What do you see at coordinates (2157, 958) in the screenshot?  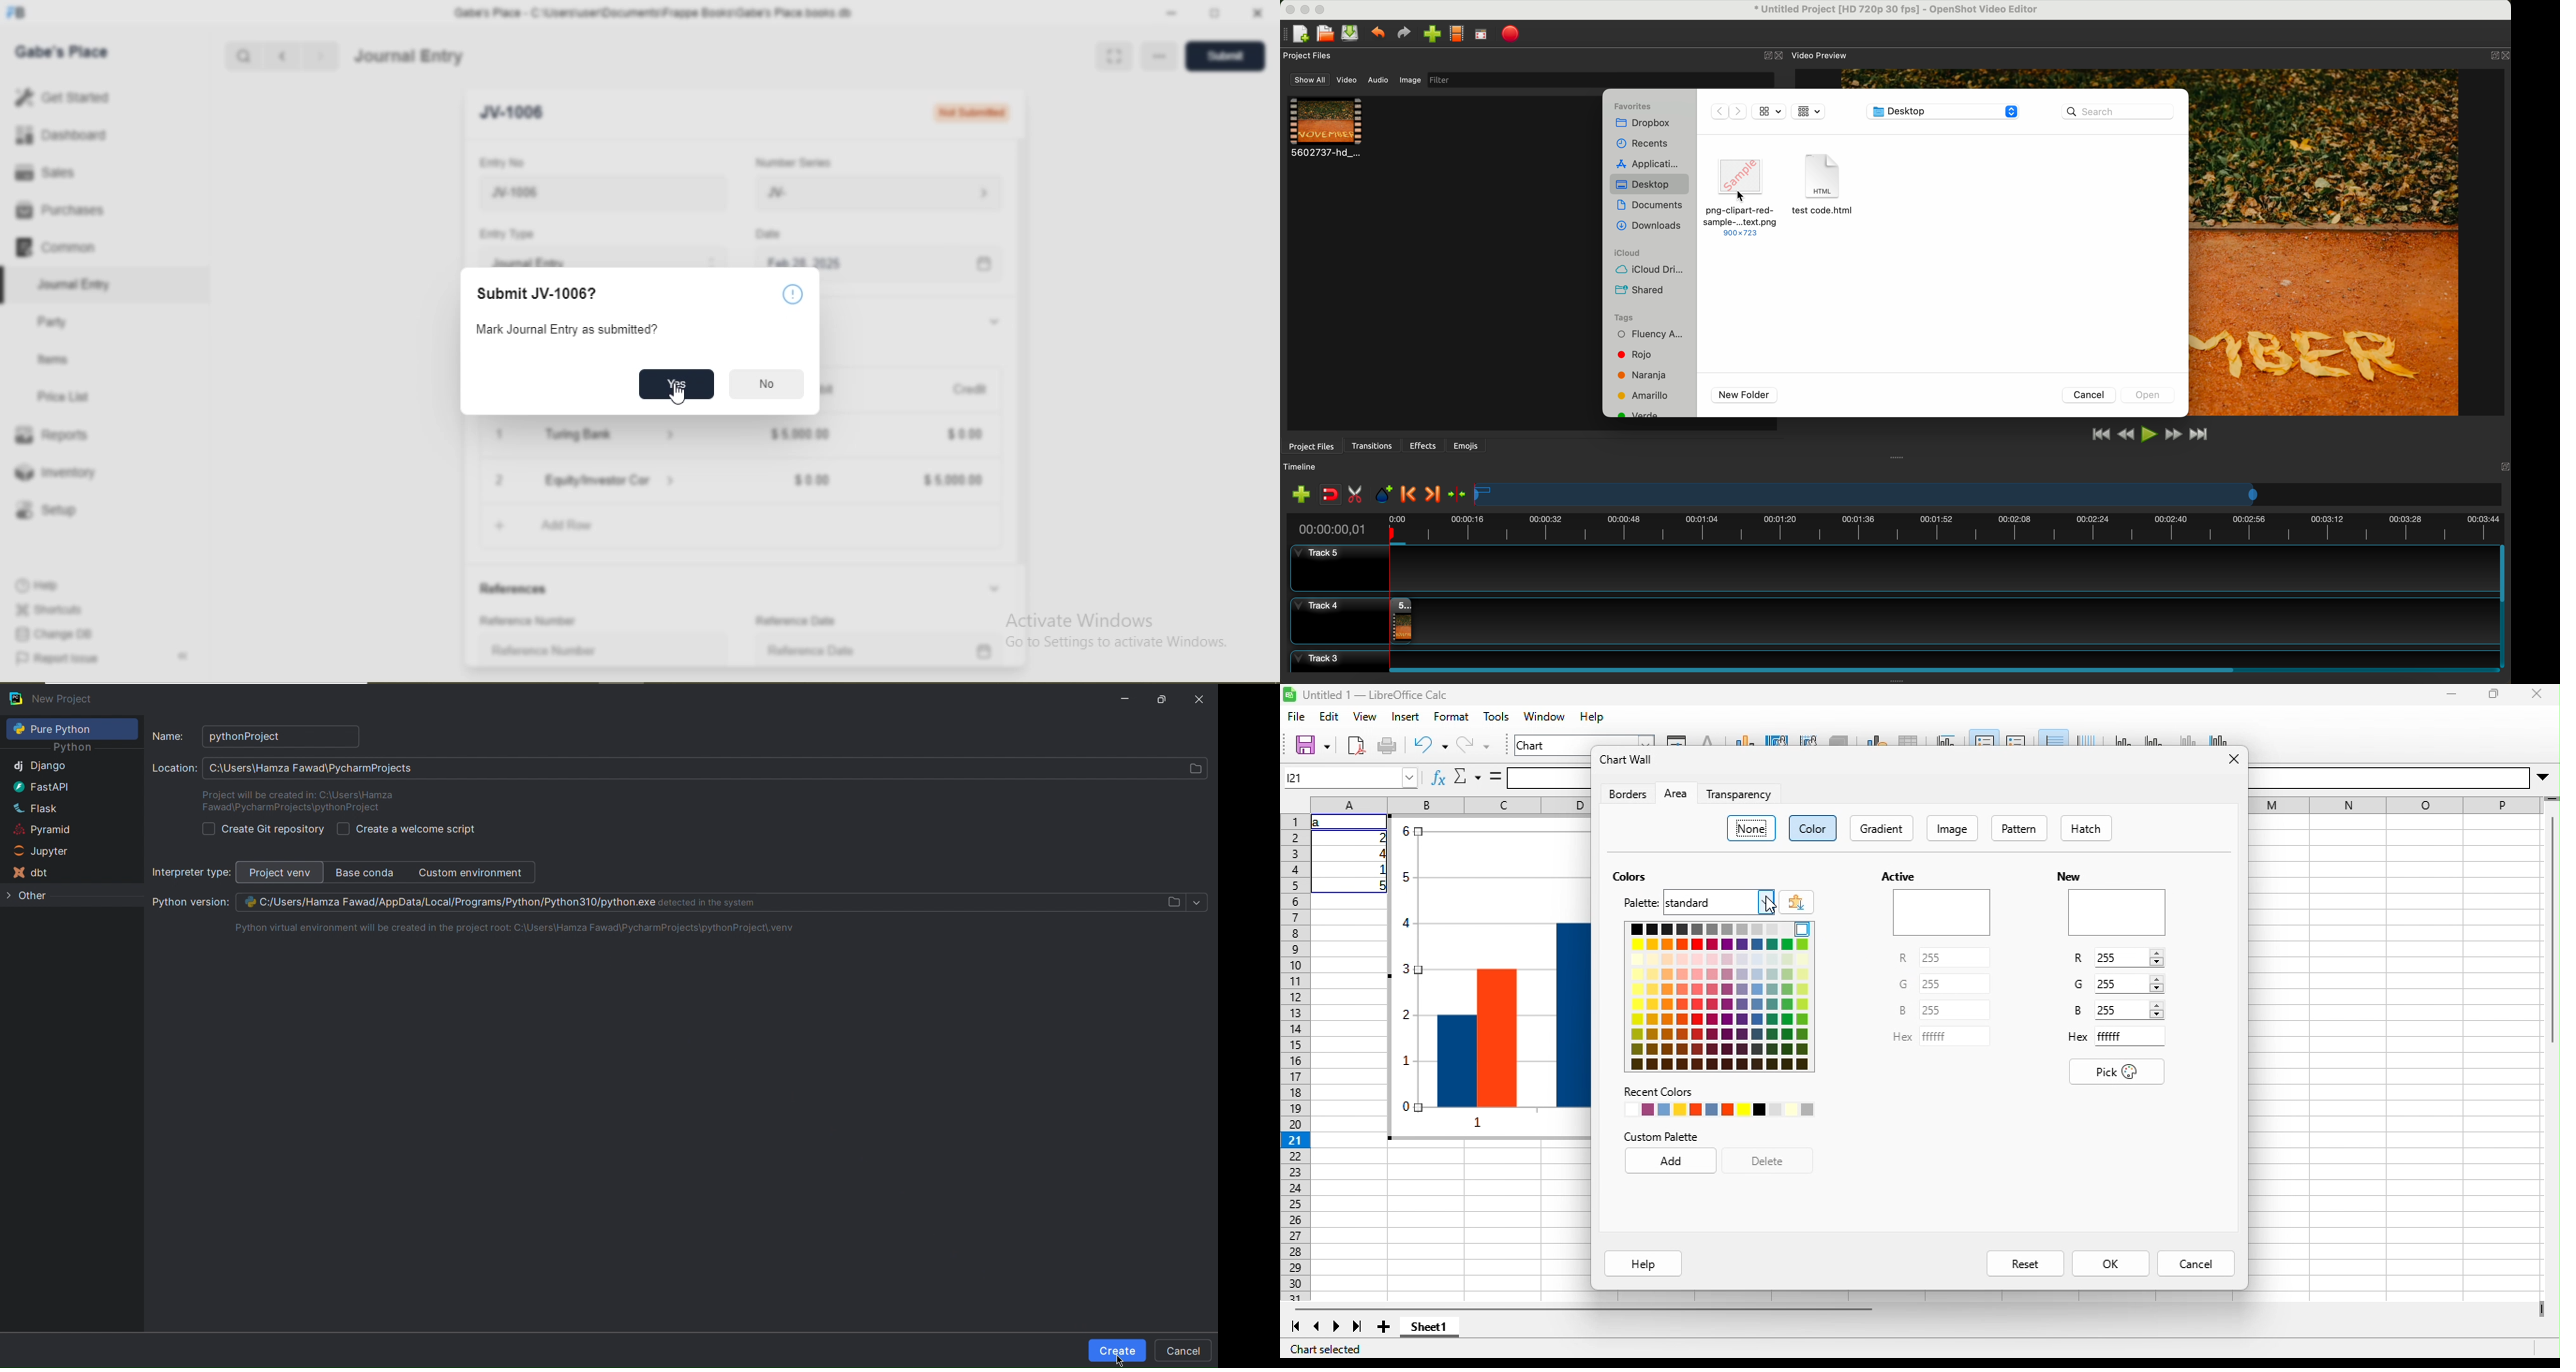 I see `Increase decrease R value` at bounding box center [2157, 958].